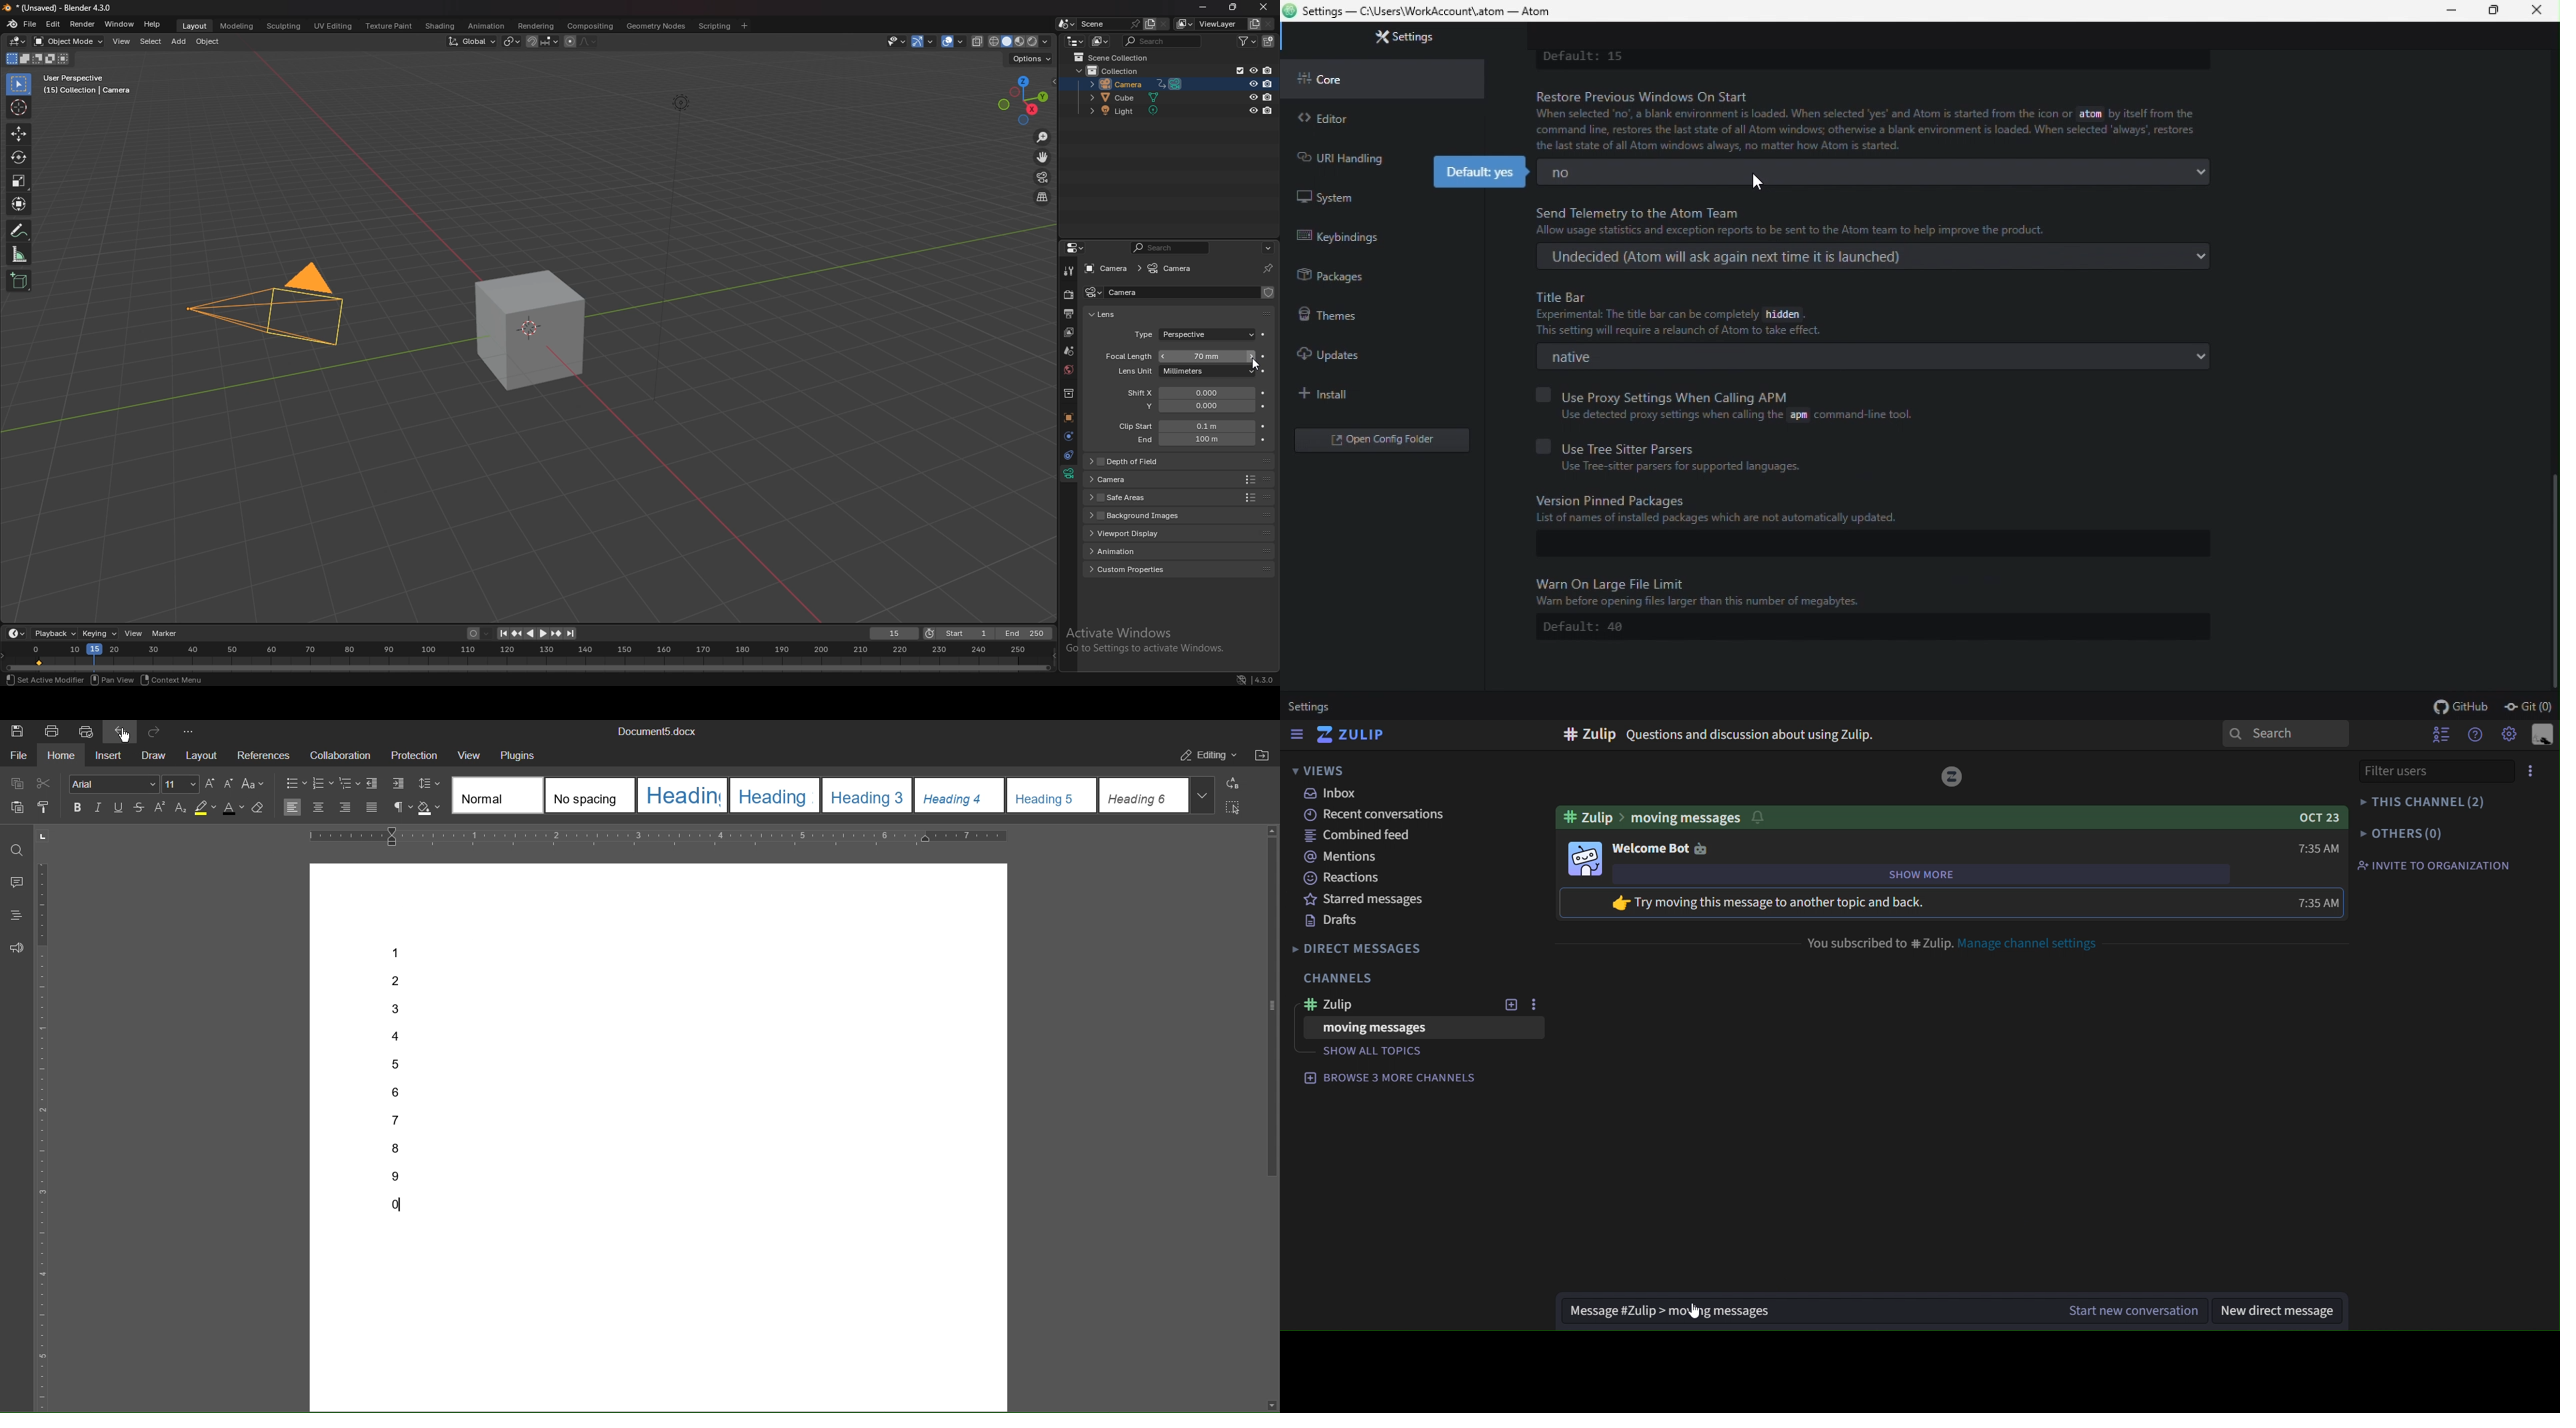 Image resolution: width=2576 pixels, height=1428 pixels. Describe the element at coordinates (80, 807) in the screenshot. I see `Bold` at that location.